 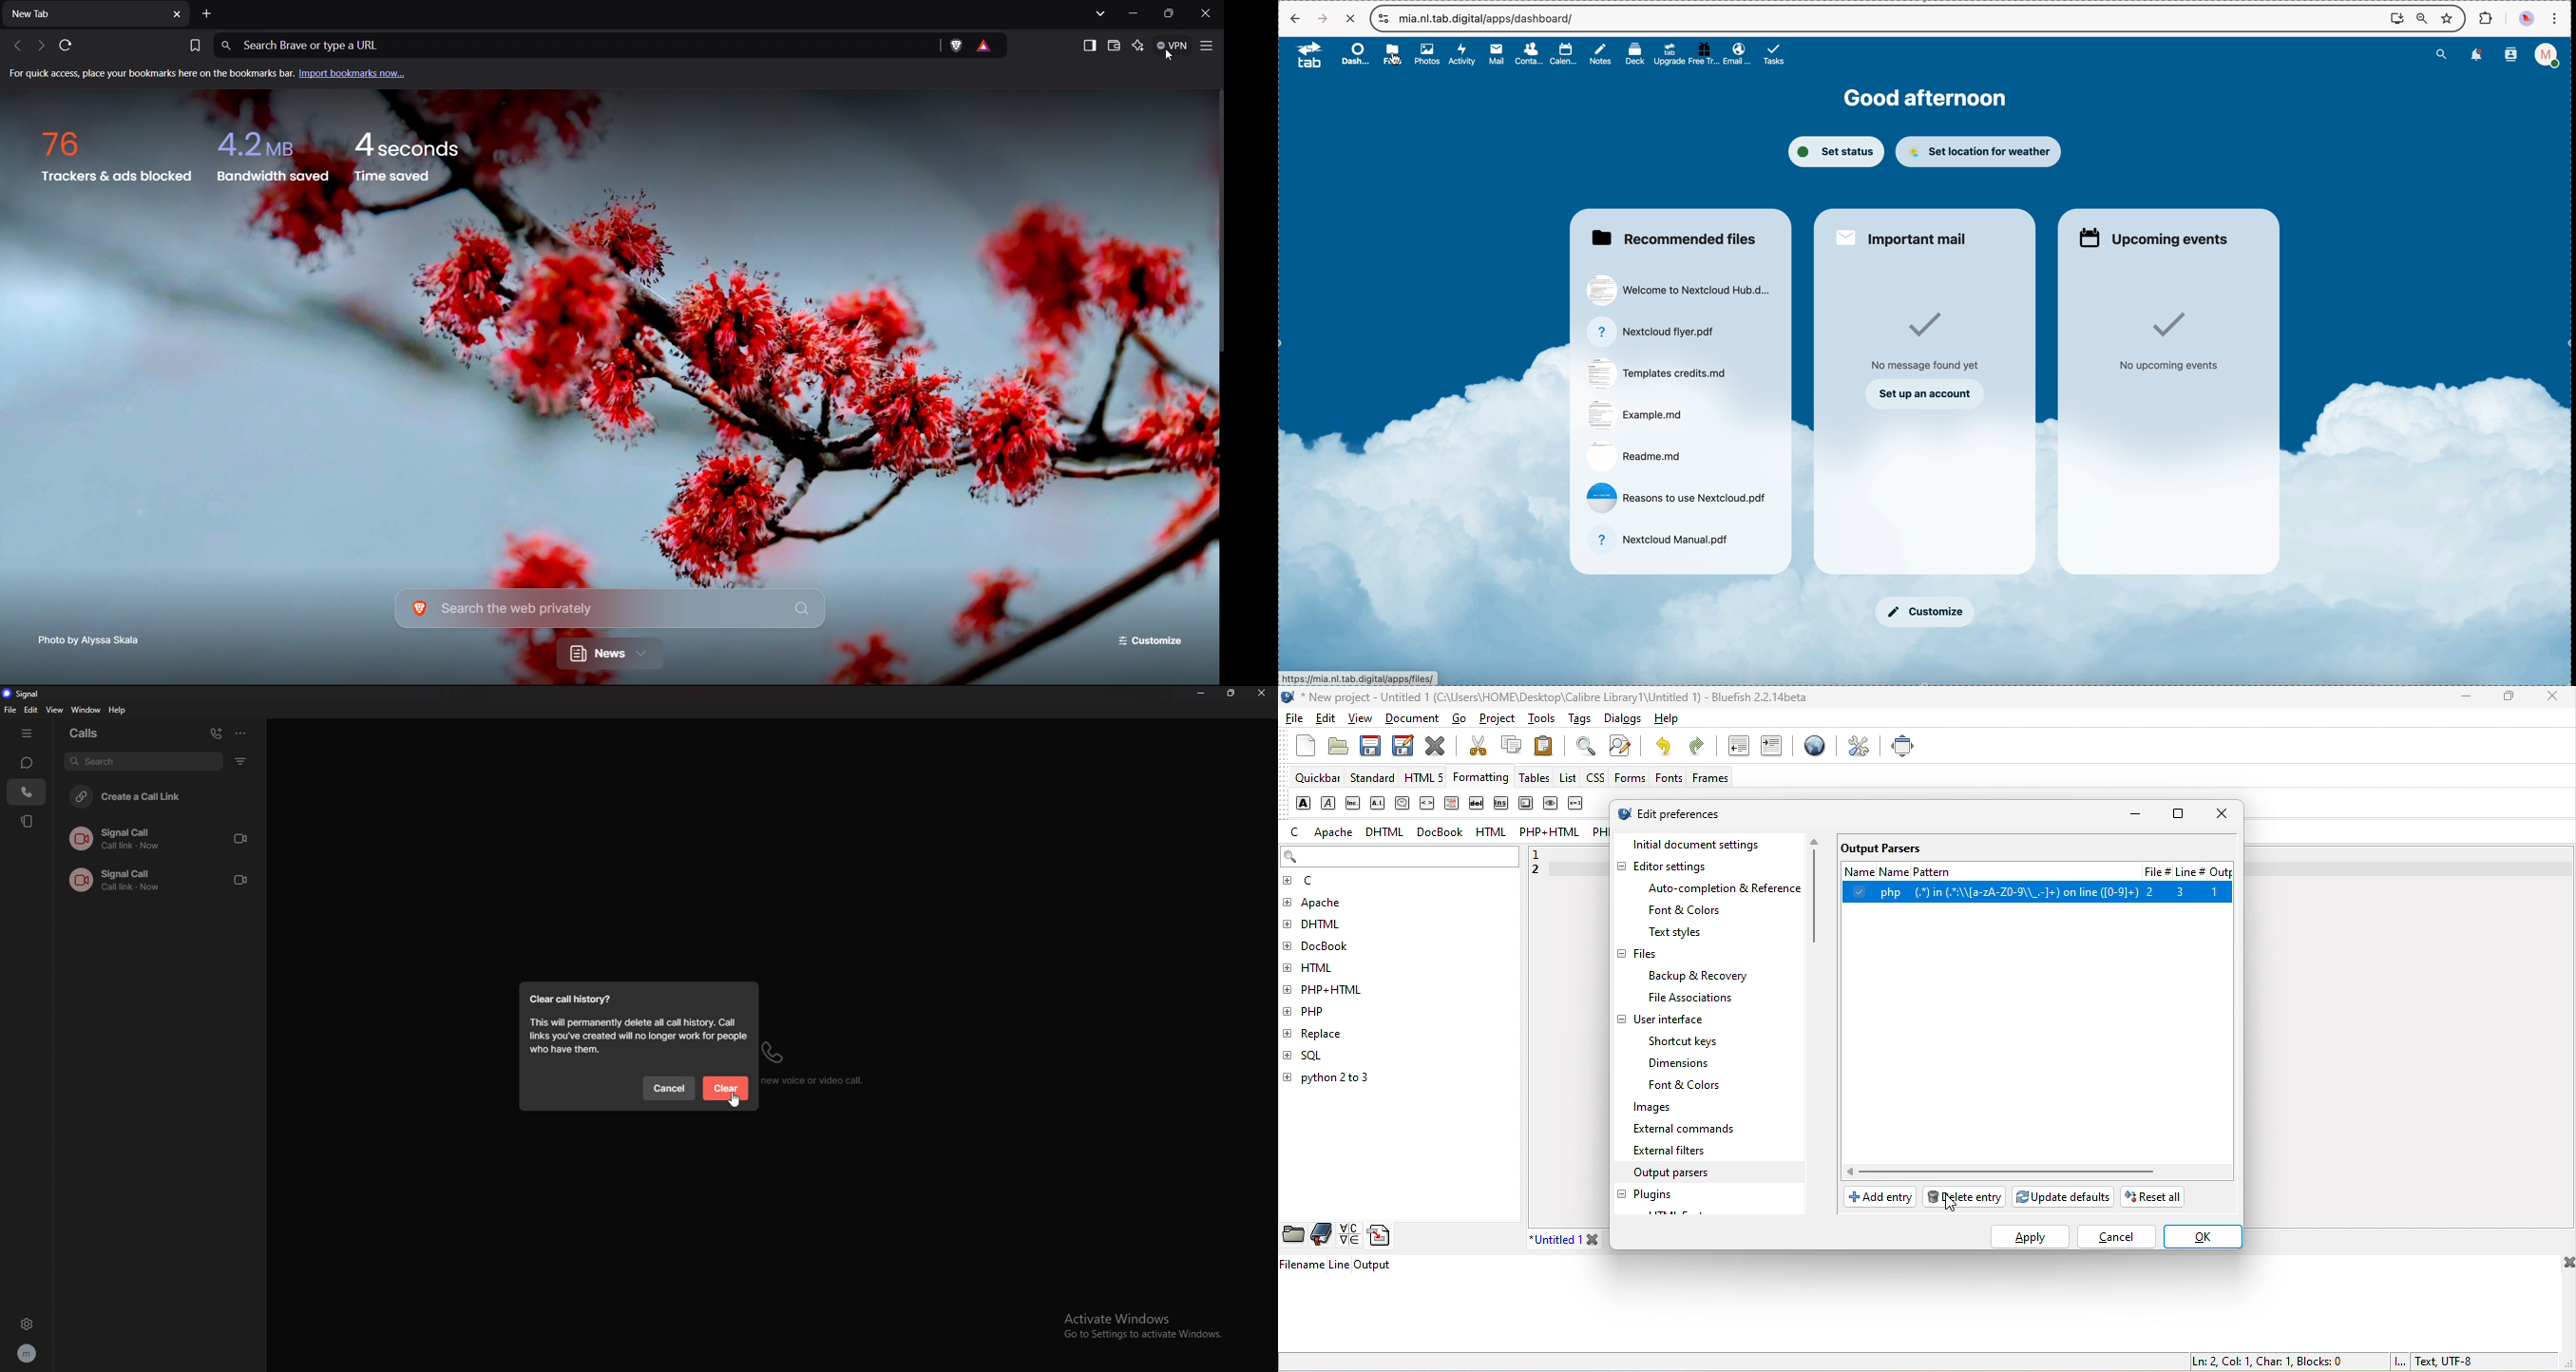 What do you see at coordinates (2153, 236) in the screenshot?
I see `upcoming events` at bounding box center [2153, 236].